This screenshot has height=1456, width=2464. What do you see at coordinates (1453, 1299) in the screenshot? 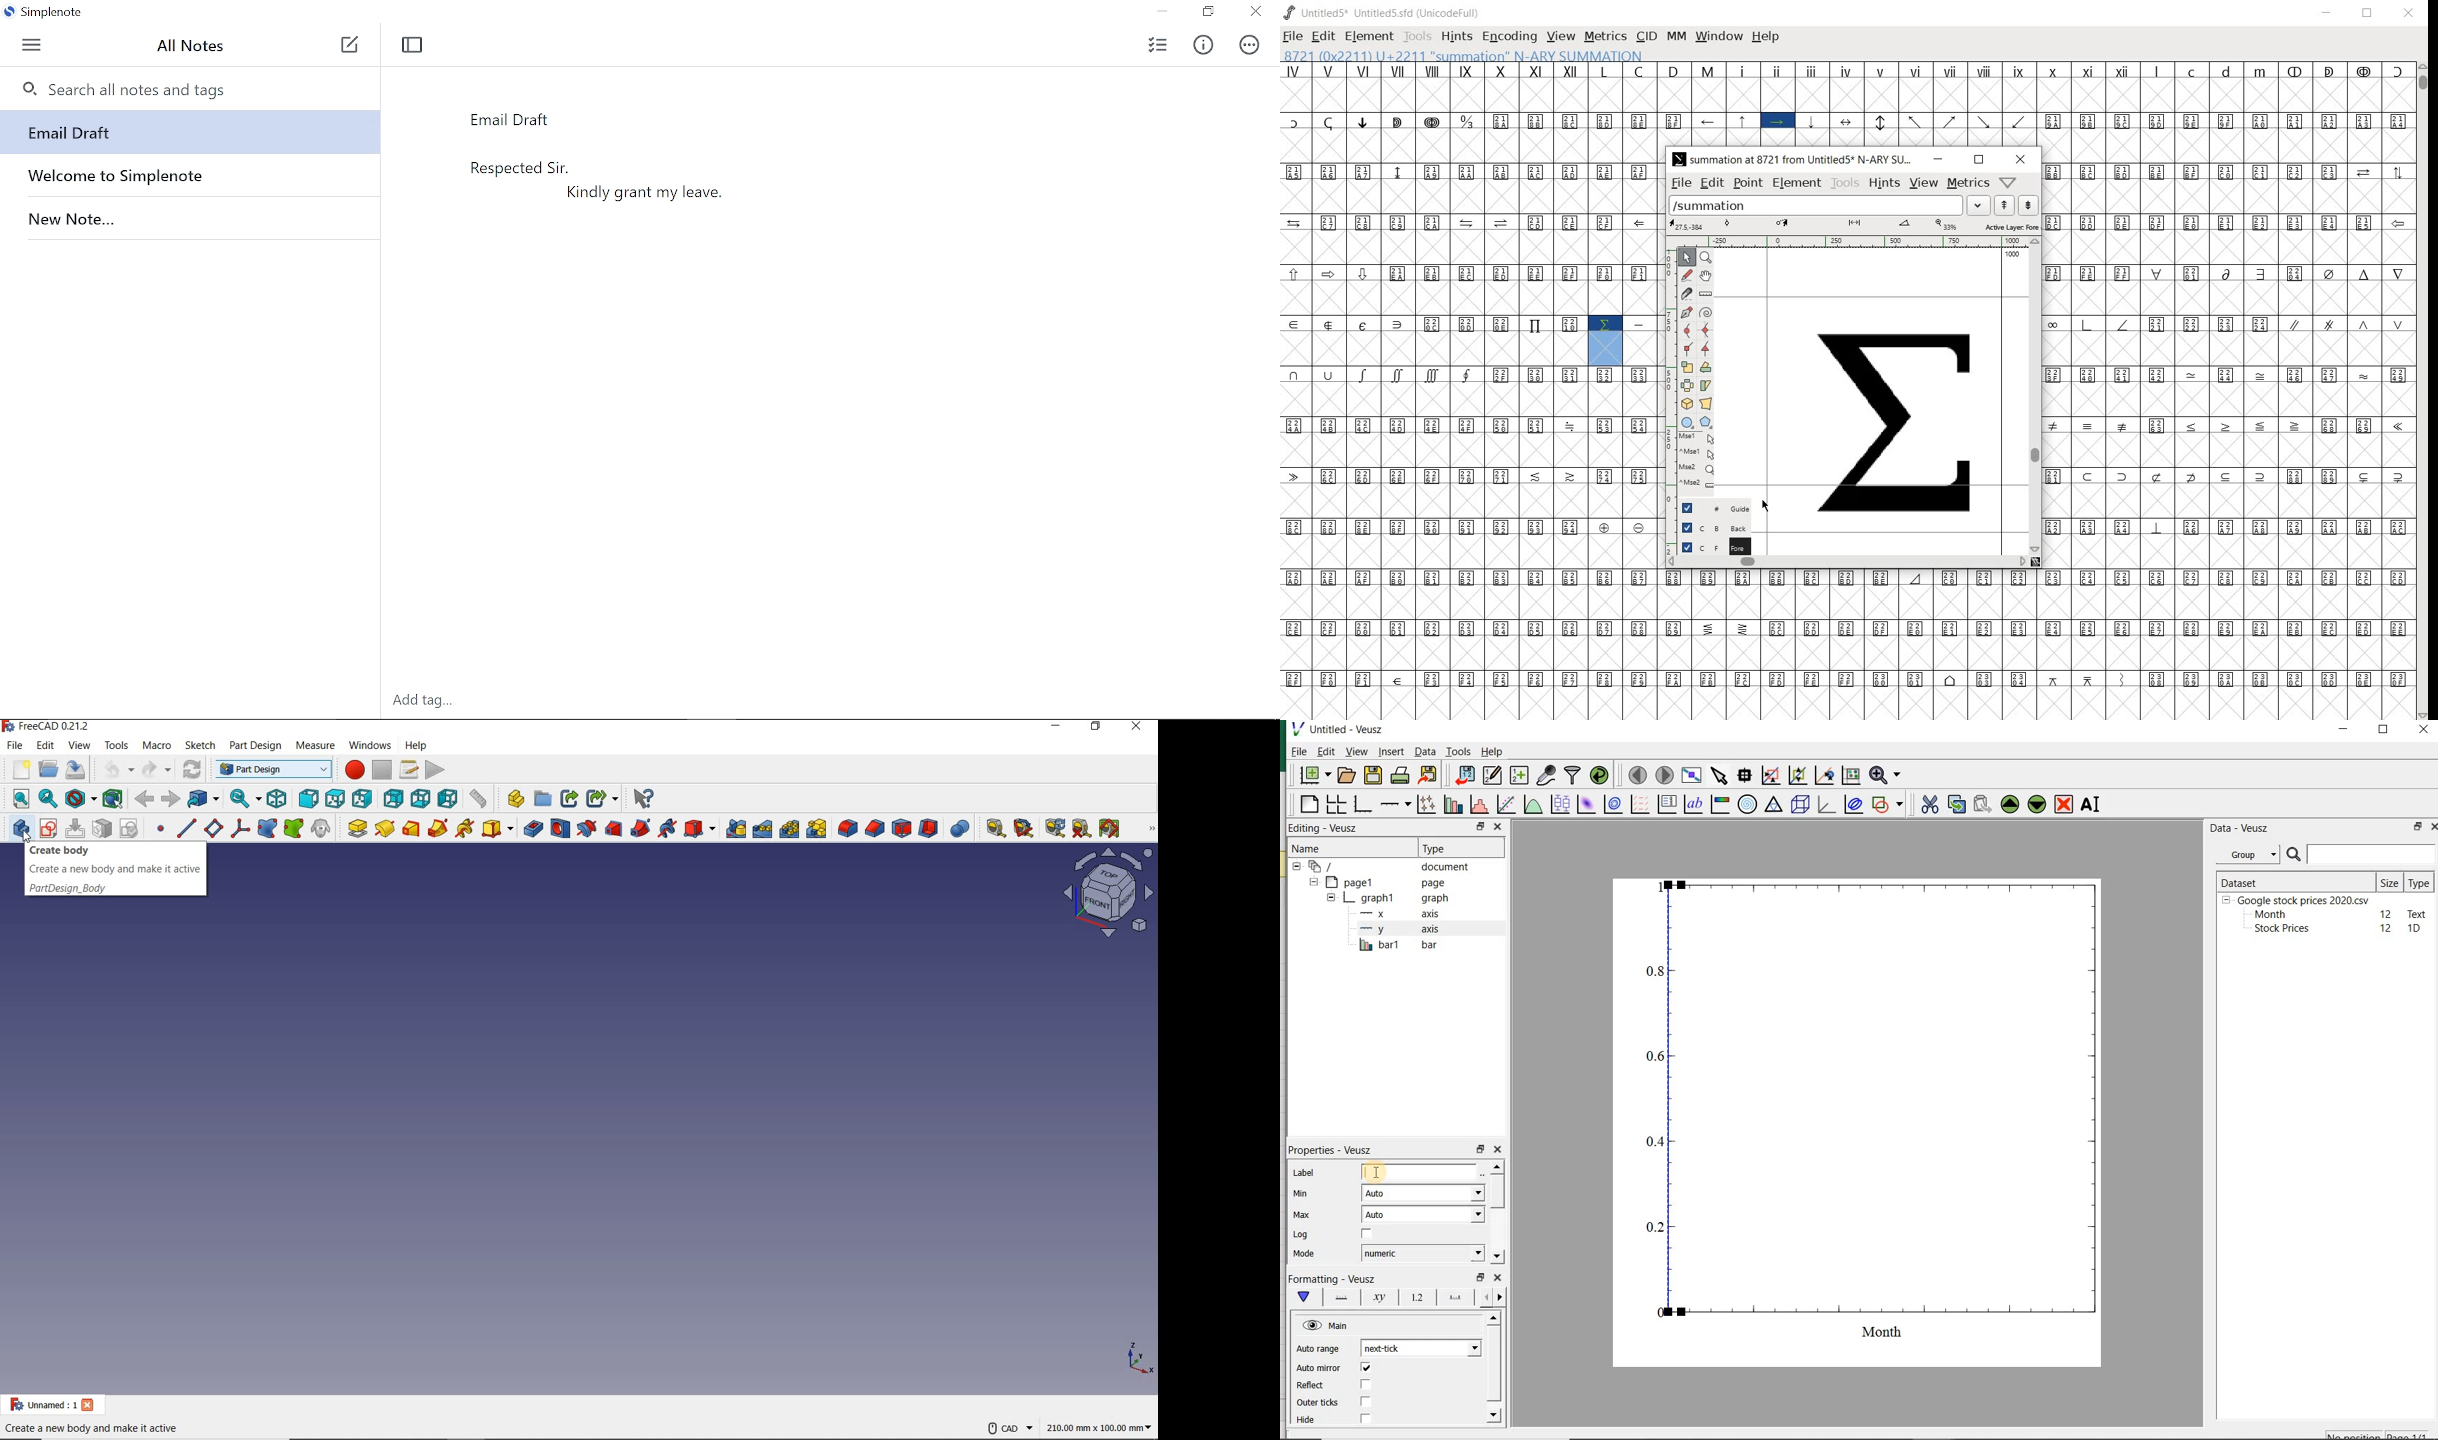
I see `major ticks` at bounding box center [1453, 1299].